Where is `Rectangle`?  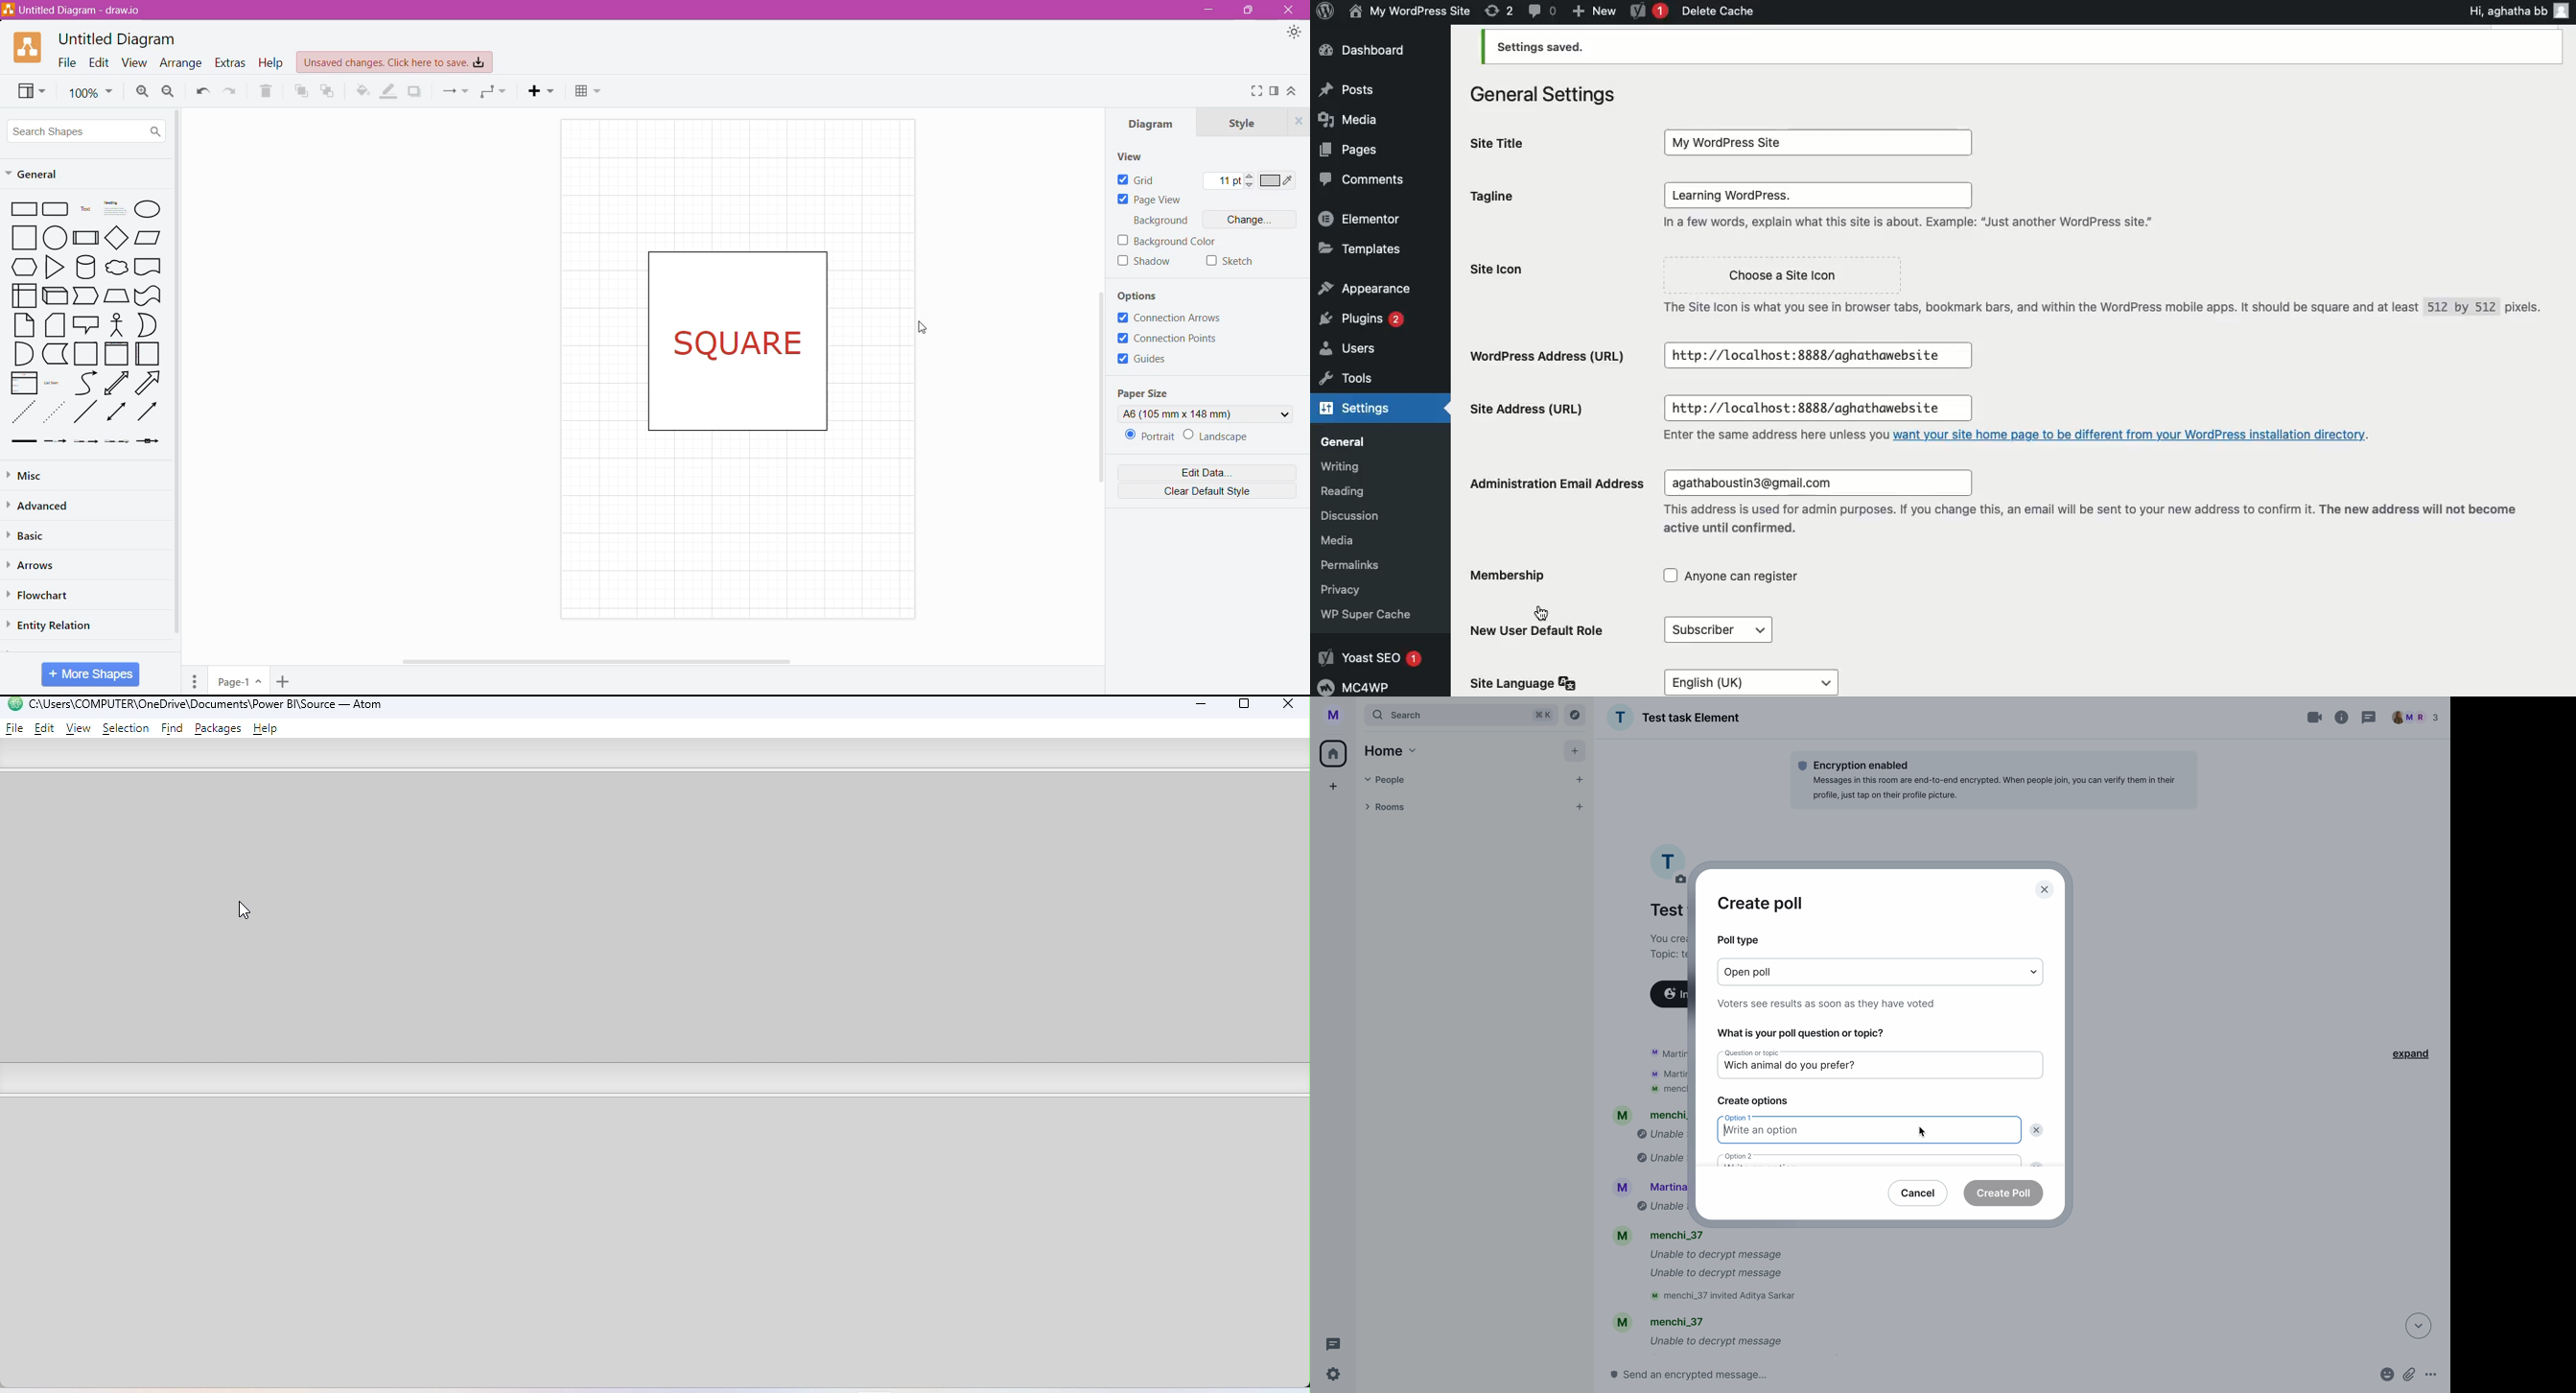 Rectangle is located at coordinates (20, 208).